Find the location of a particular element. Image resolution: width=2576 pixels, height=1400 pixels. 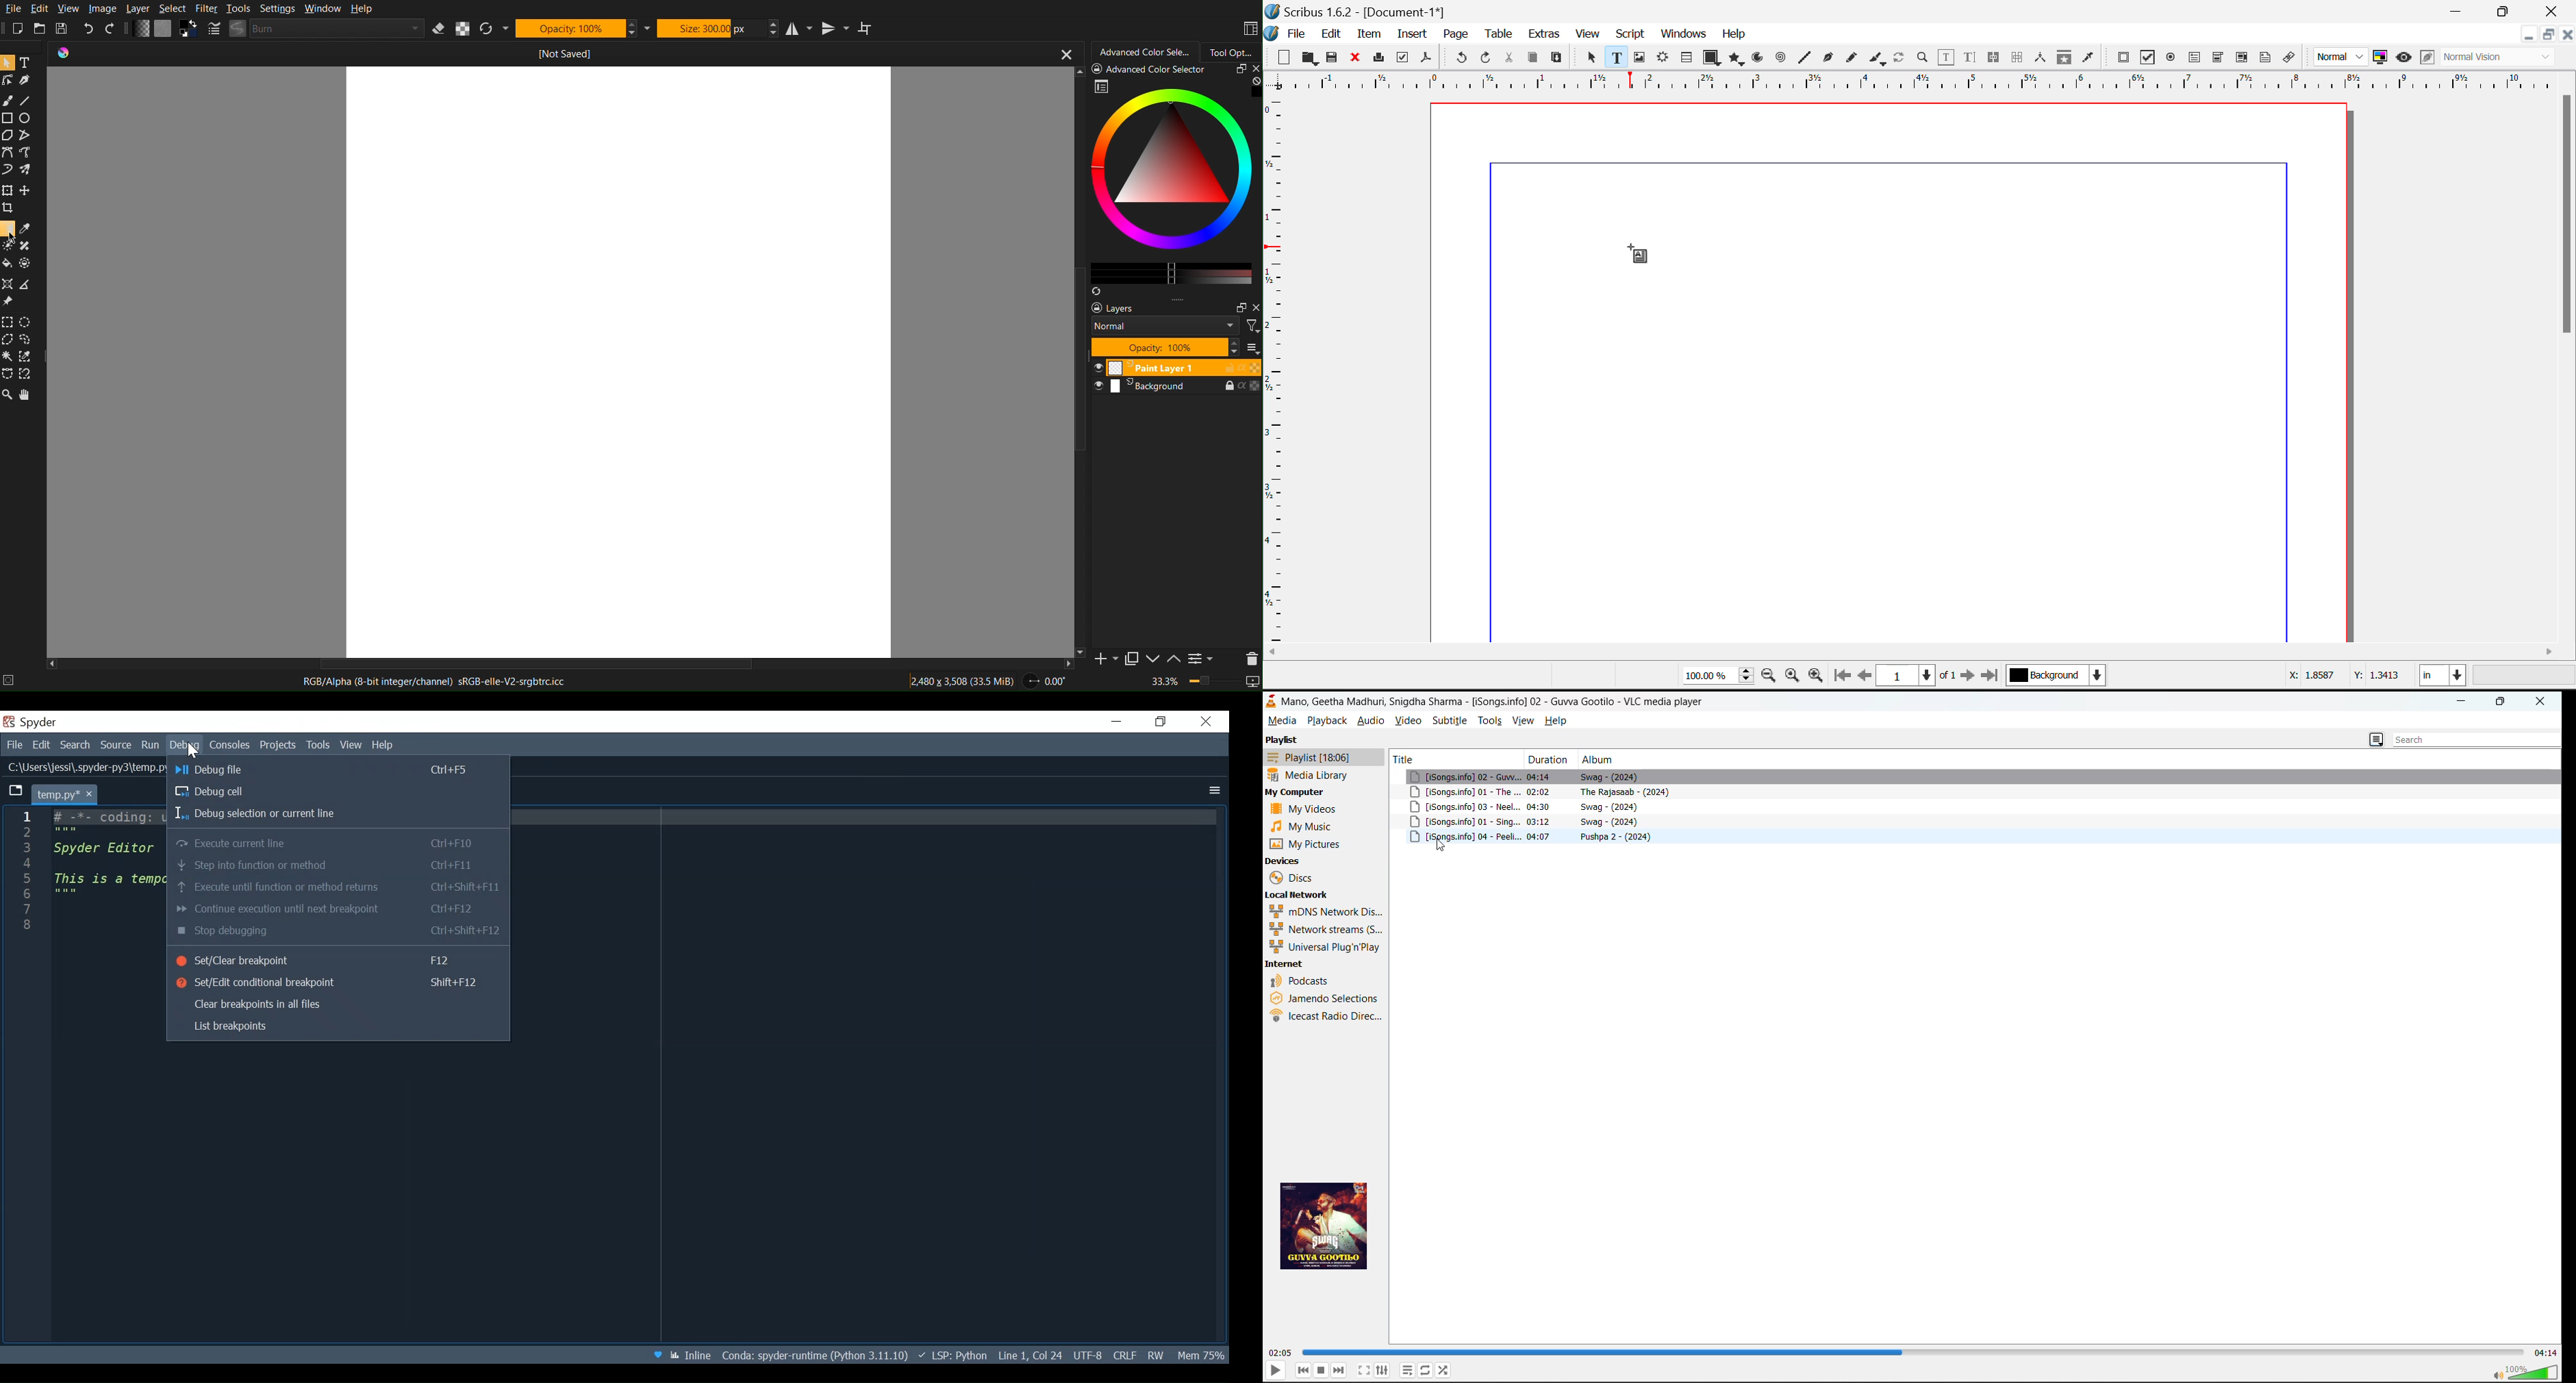

Script is located at coordinates (1631, 36).